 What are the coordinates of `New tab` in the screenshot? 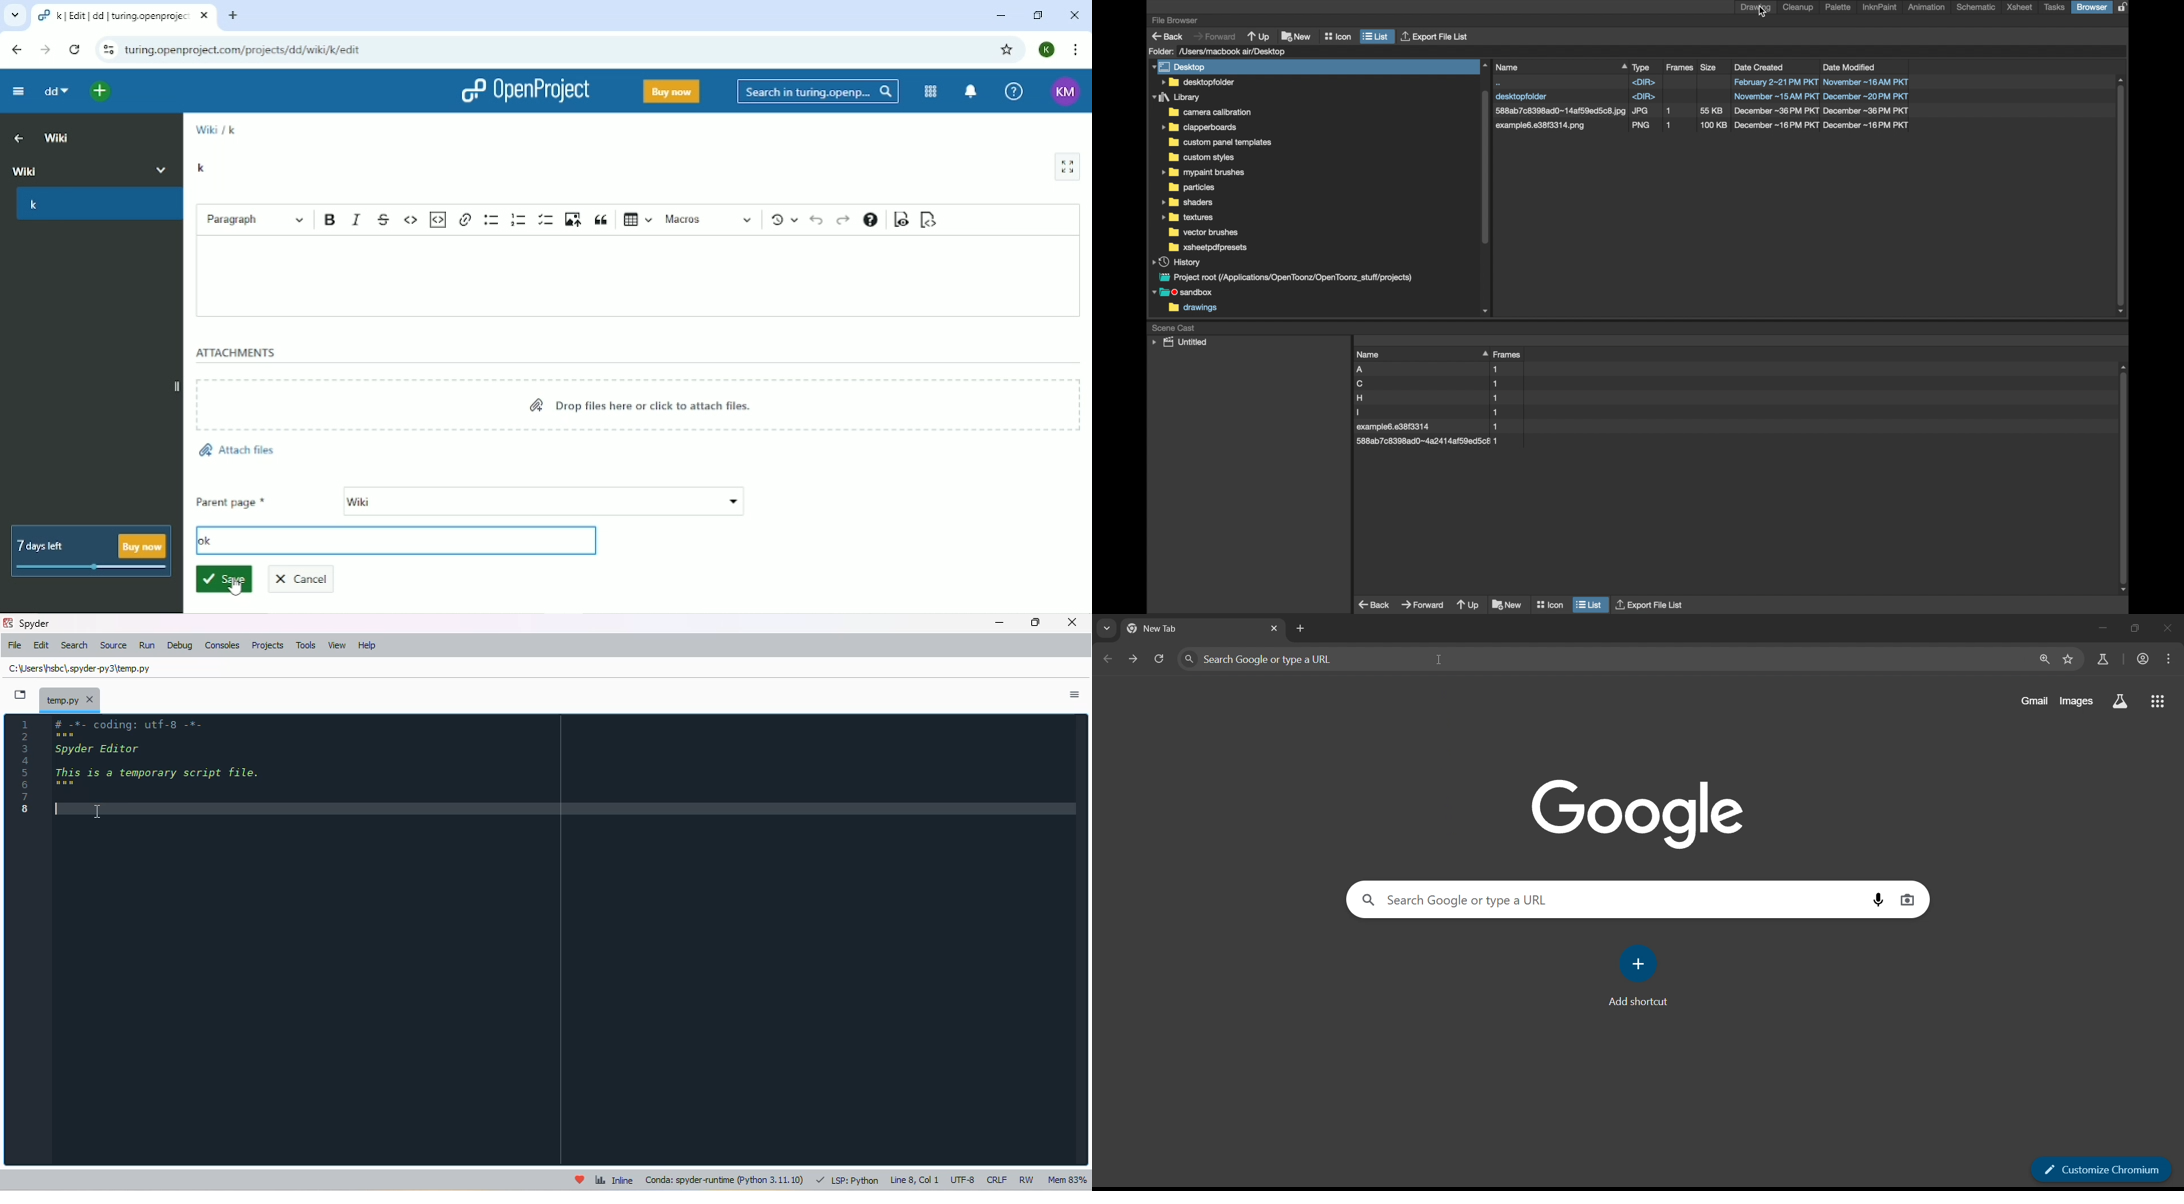 It's located at (235, 15).